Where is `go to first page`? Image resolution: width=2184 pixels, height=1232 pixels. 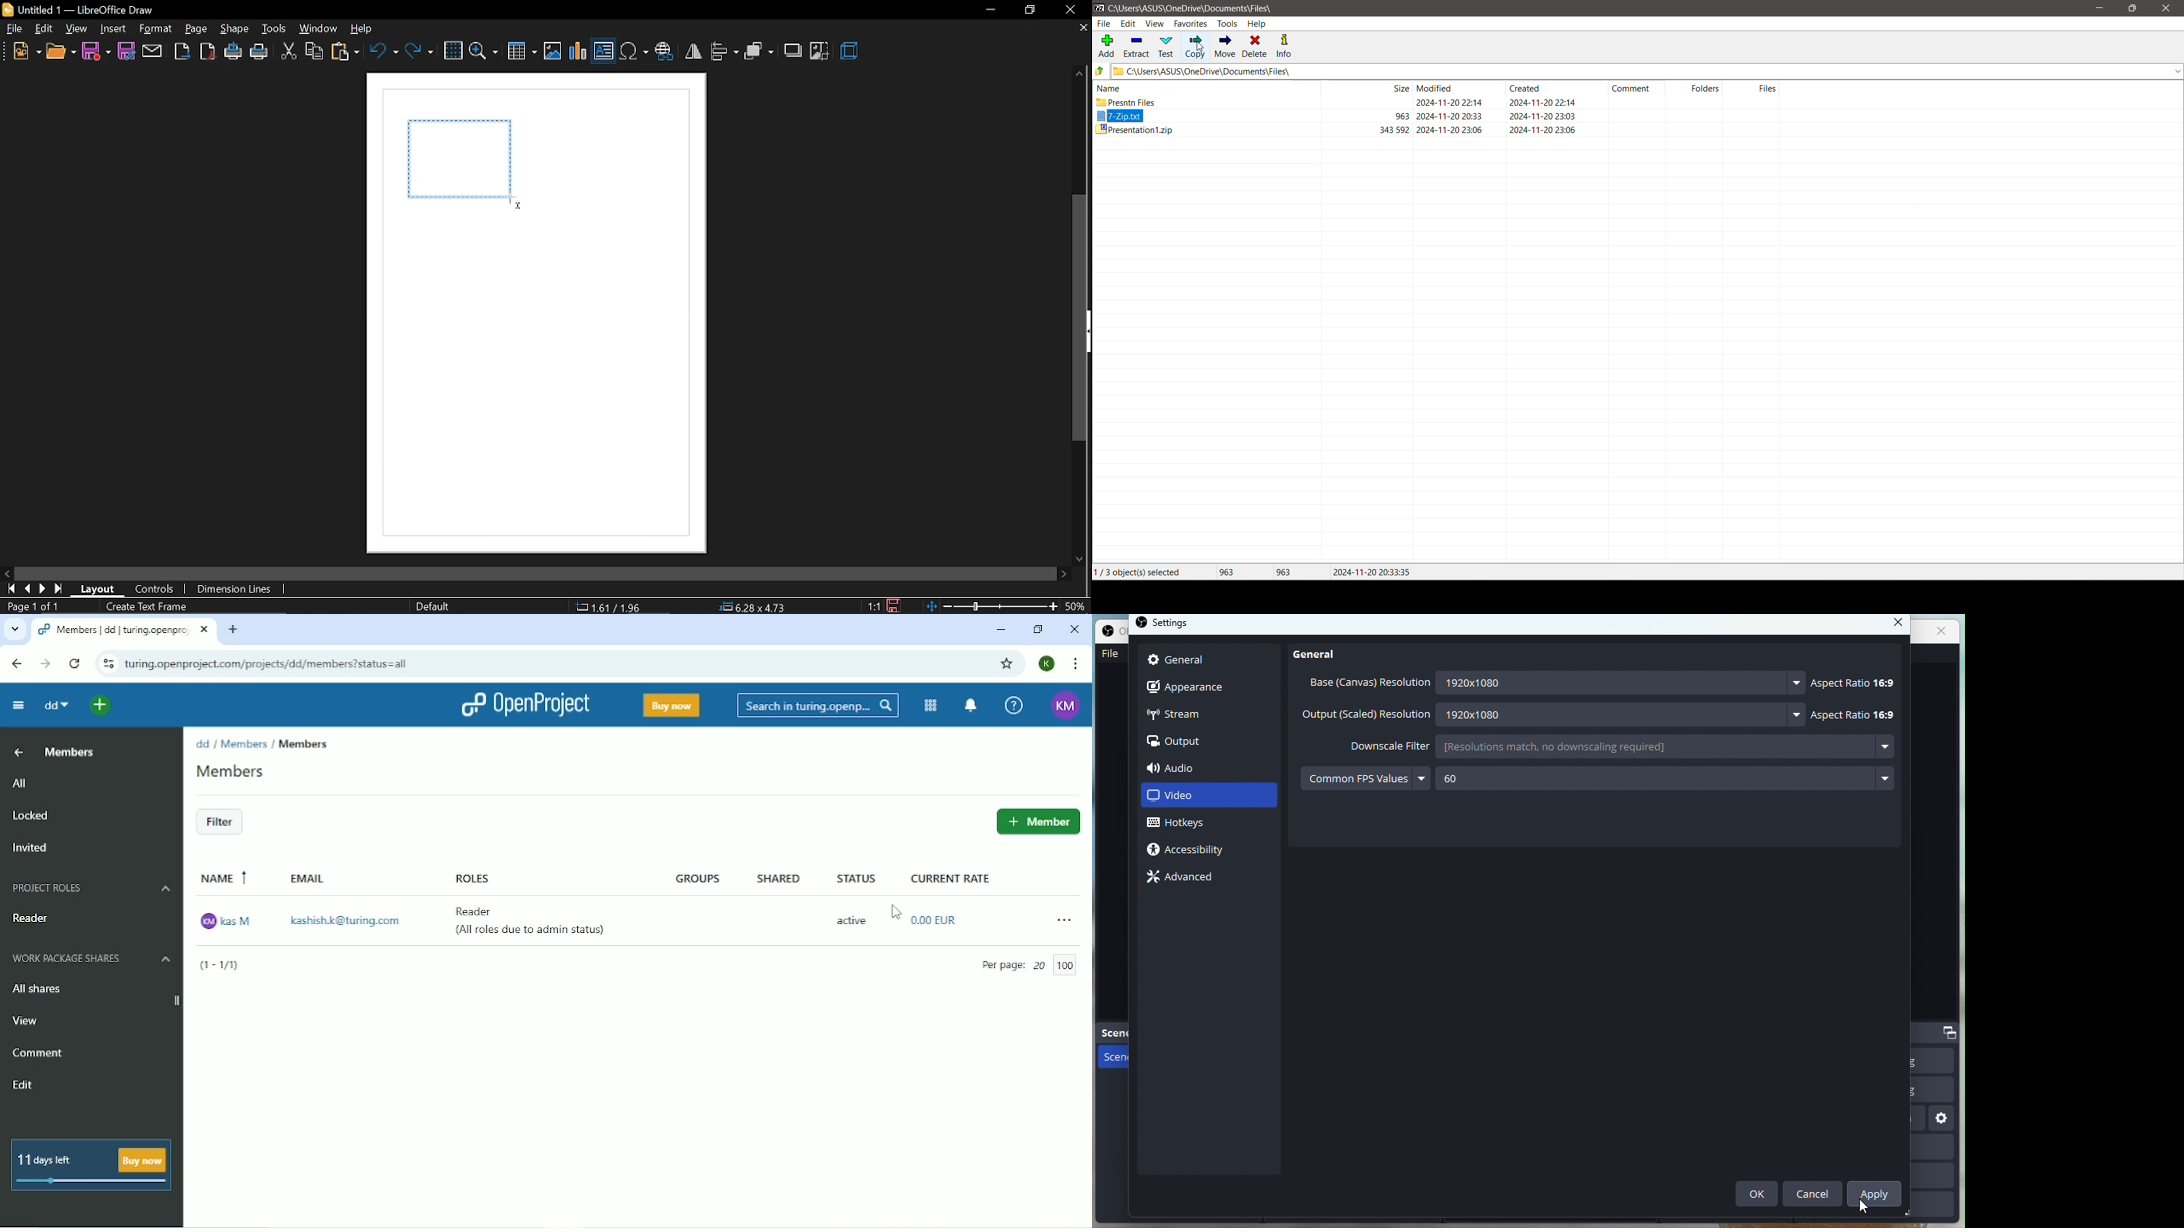 go to first page is located at coordinates (12, 589).